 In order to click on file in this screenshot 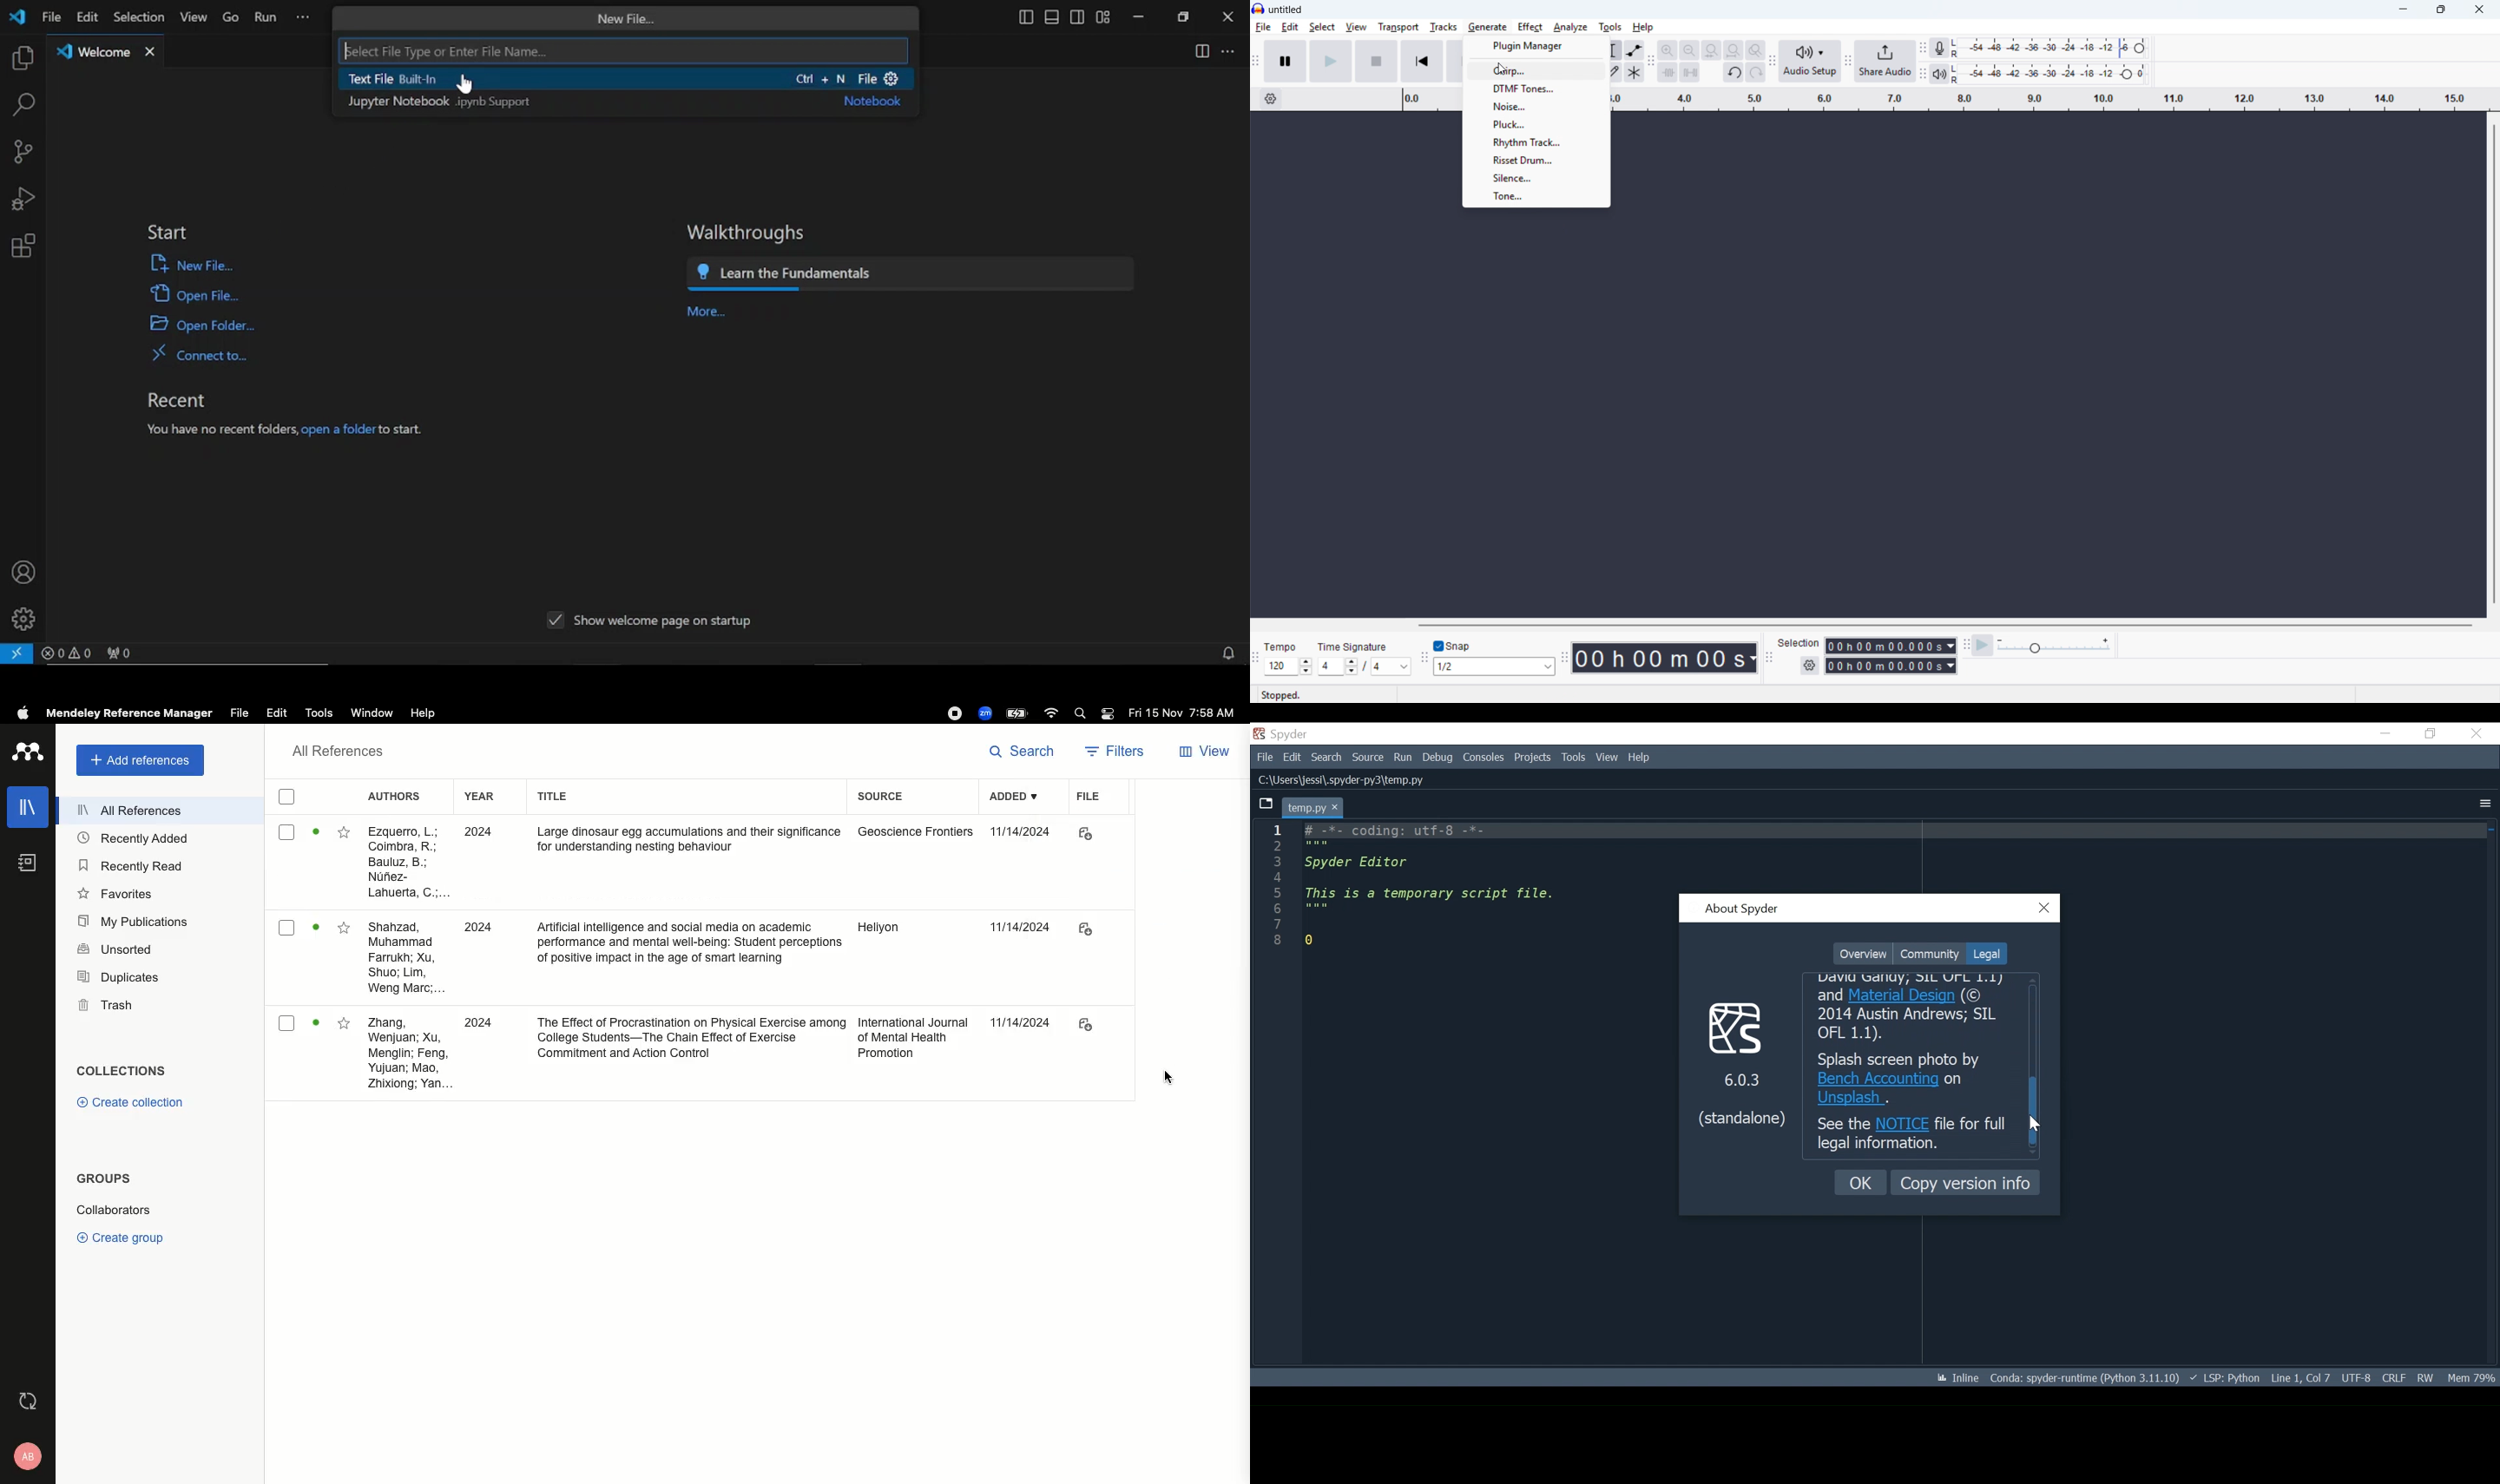, I will do `click(1088, 795)`.